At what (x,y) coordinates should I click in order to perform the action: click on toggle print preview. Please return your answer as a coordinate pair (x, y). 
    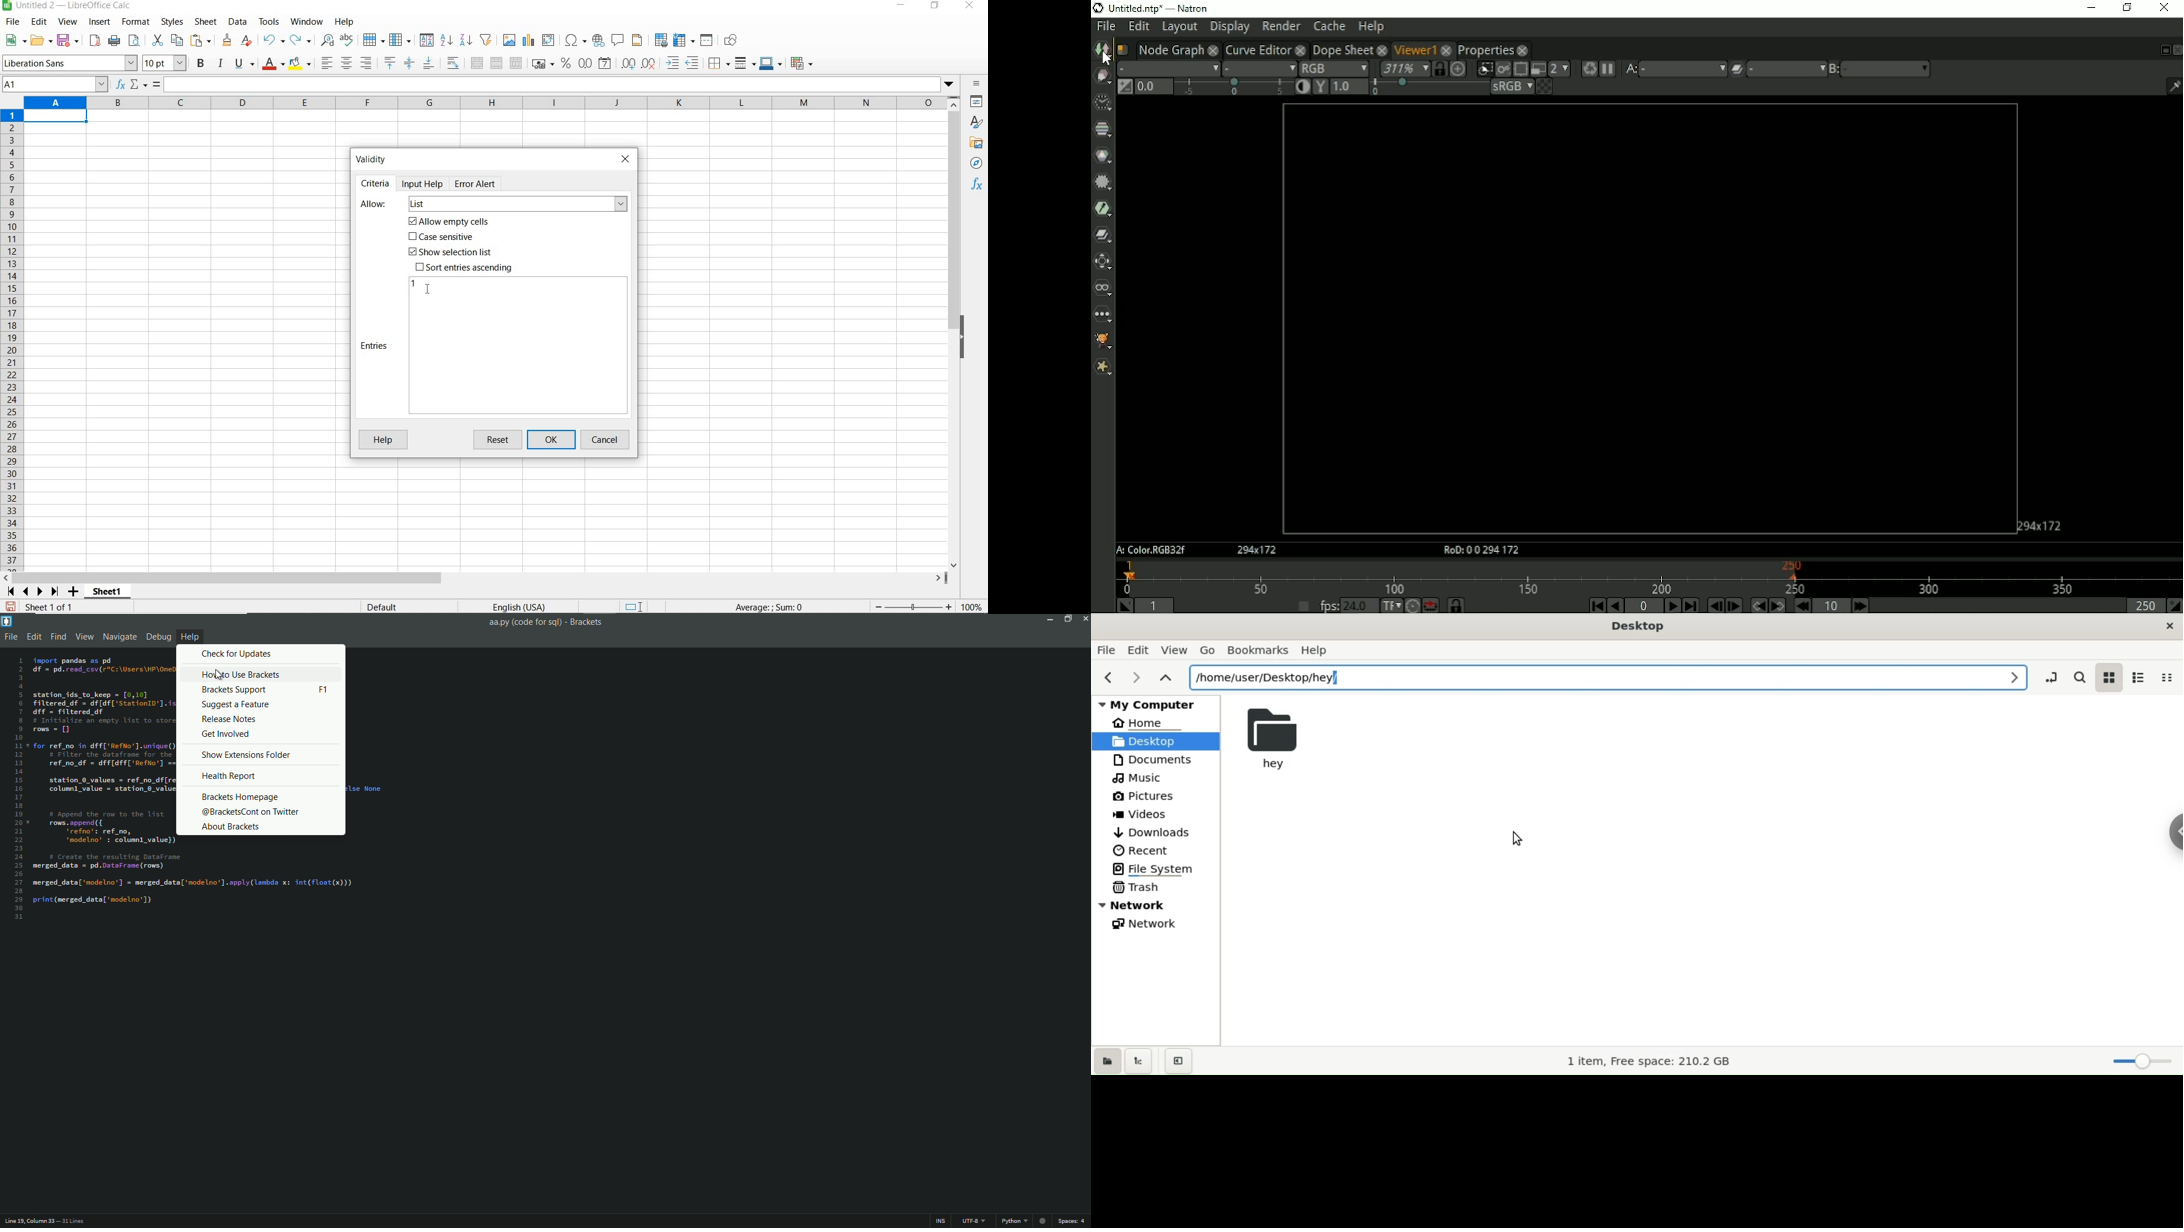
    Looking at the image, I should click on (136, 42).